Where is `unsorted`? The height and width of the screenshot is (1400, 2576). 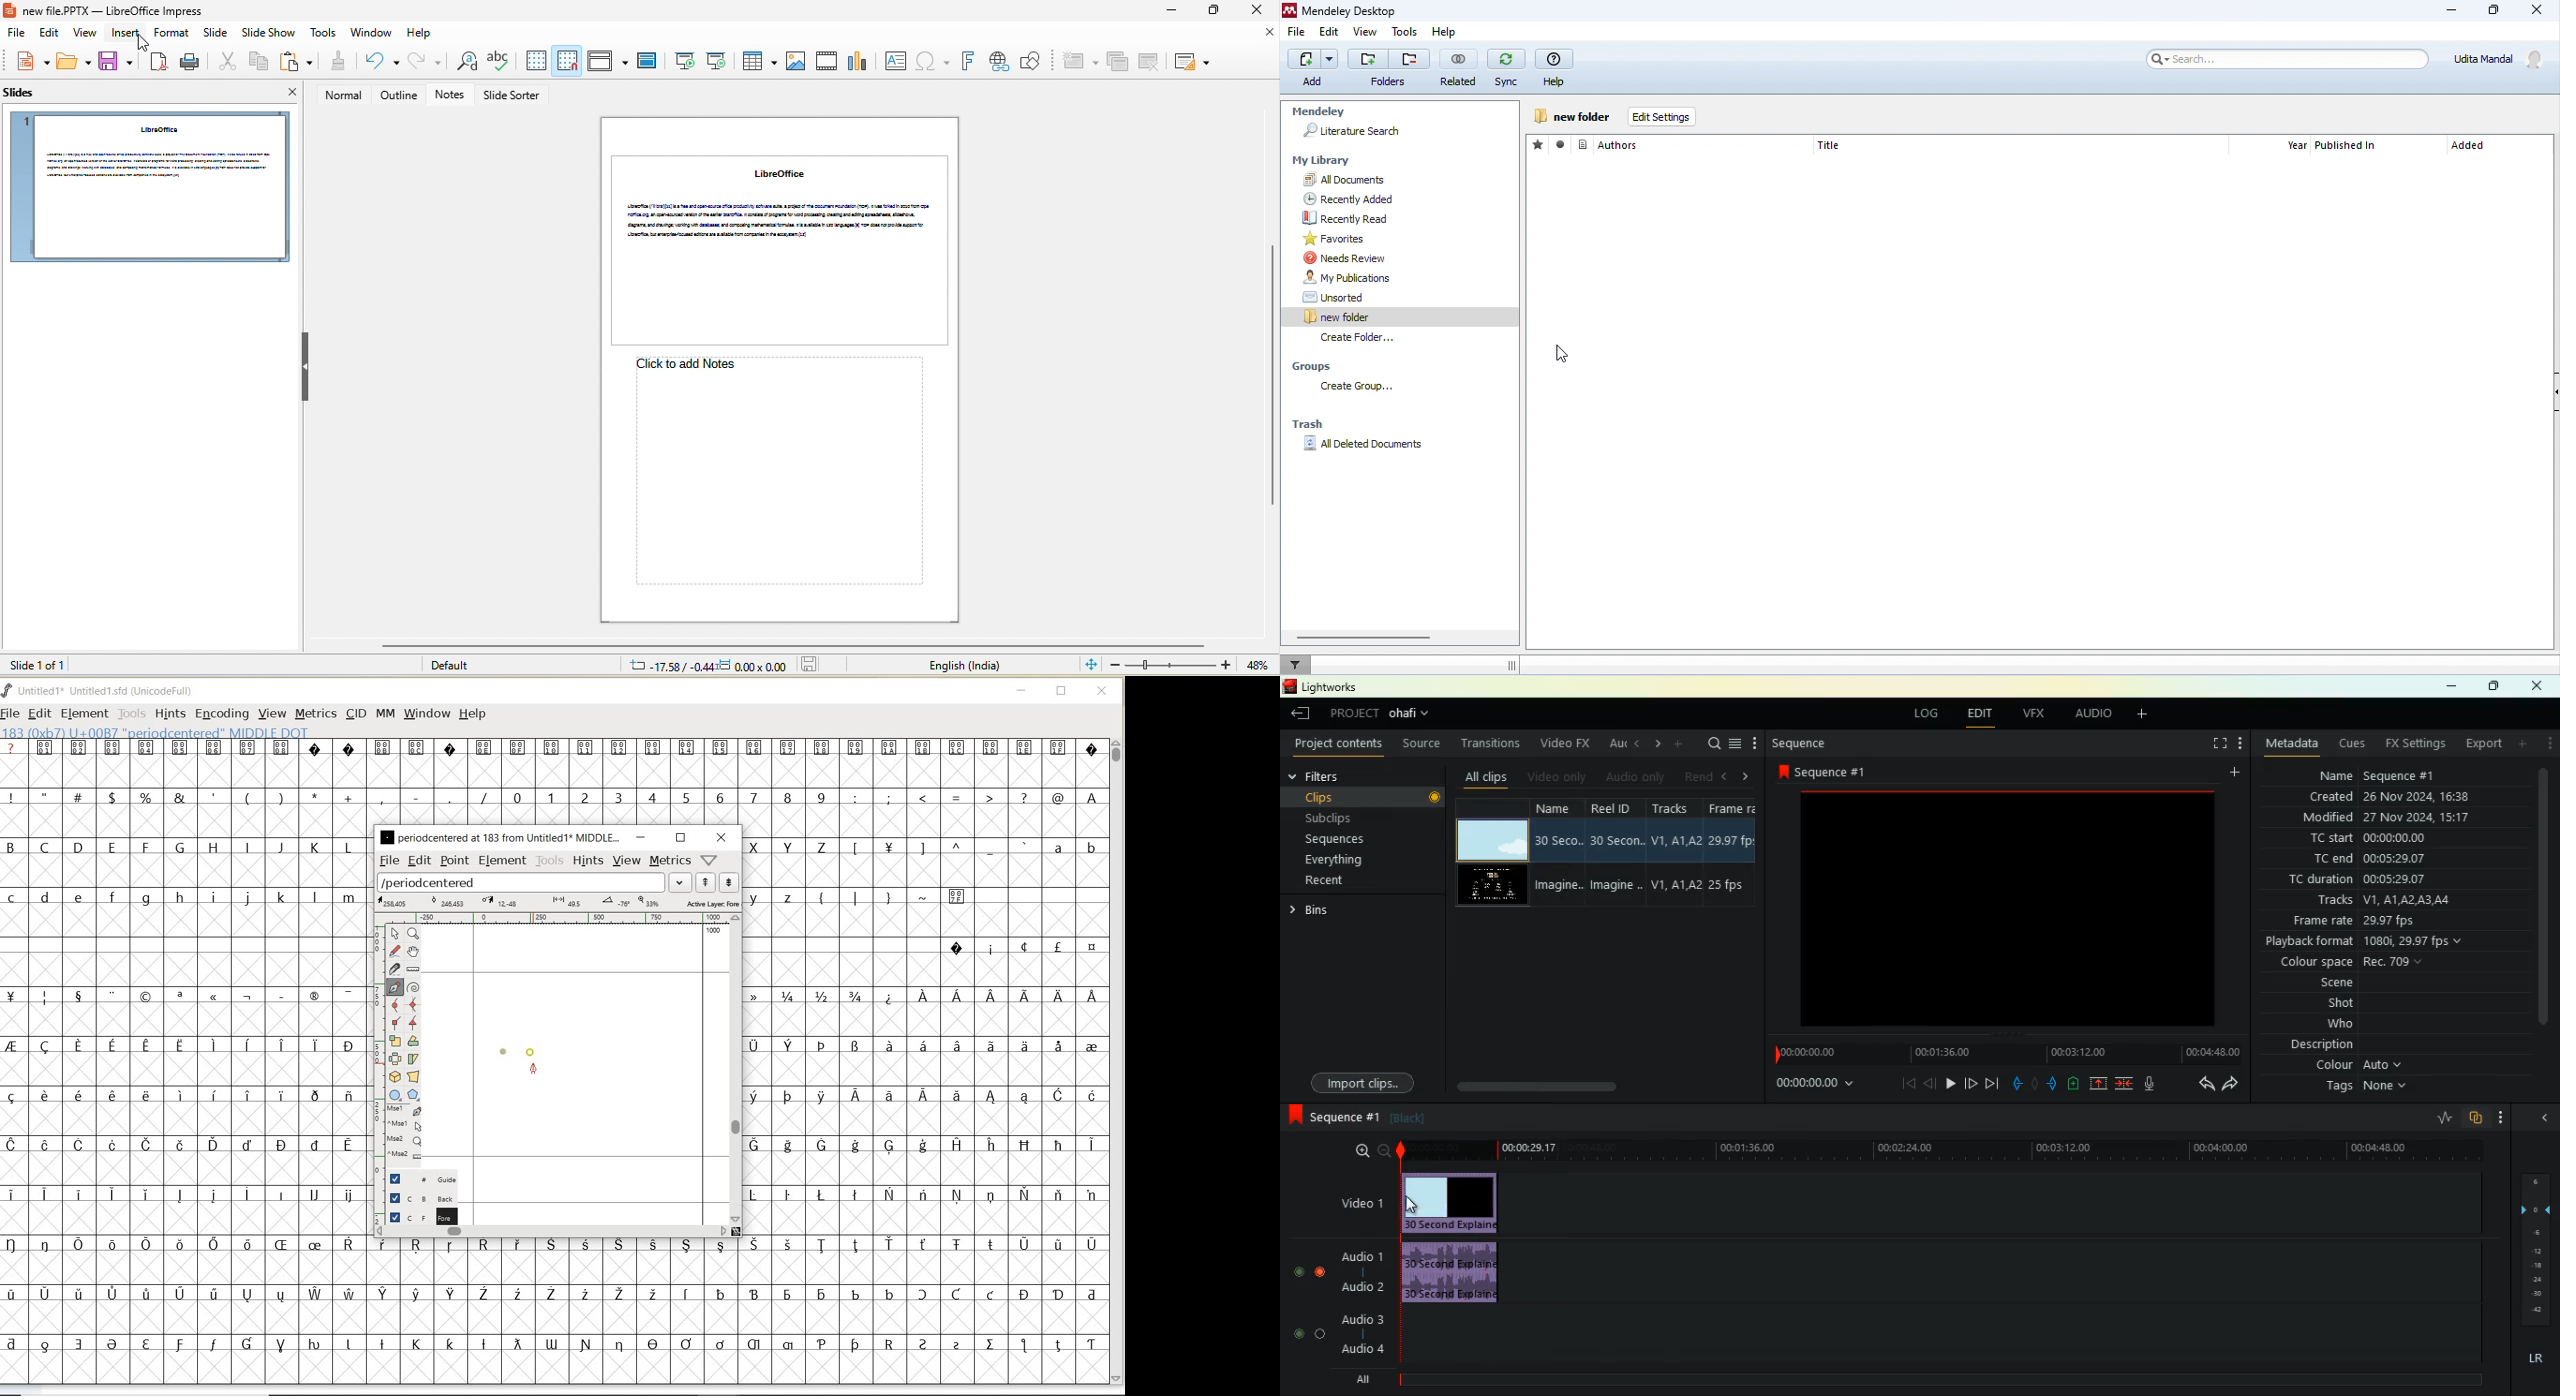
unsorted is located at coordinates (1408, 297).